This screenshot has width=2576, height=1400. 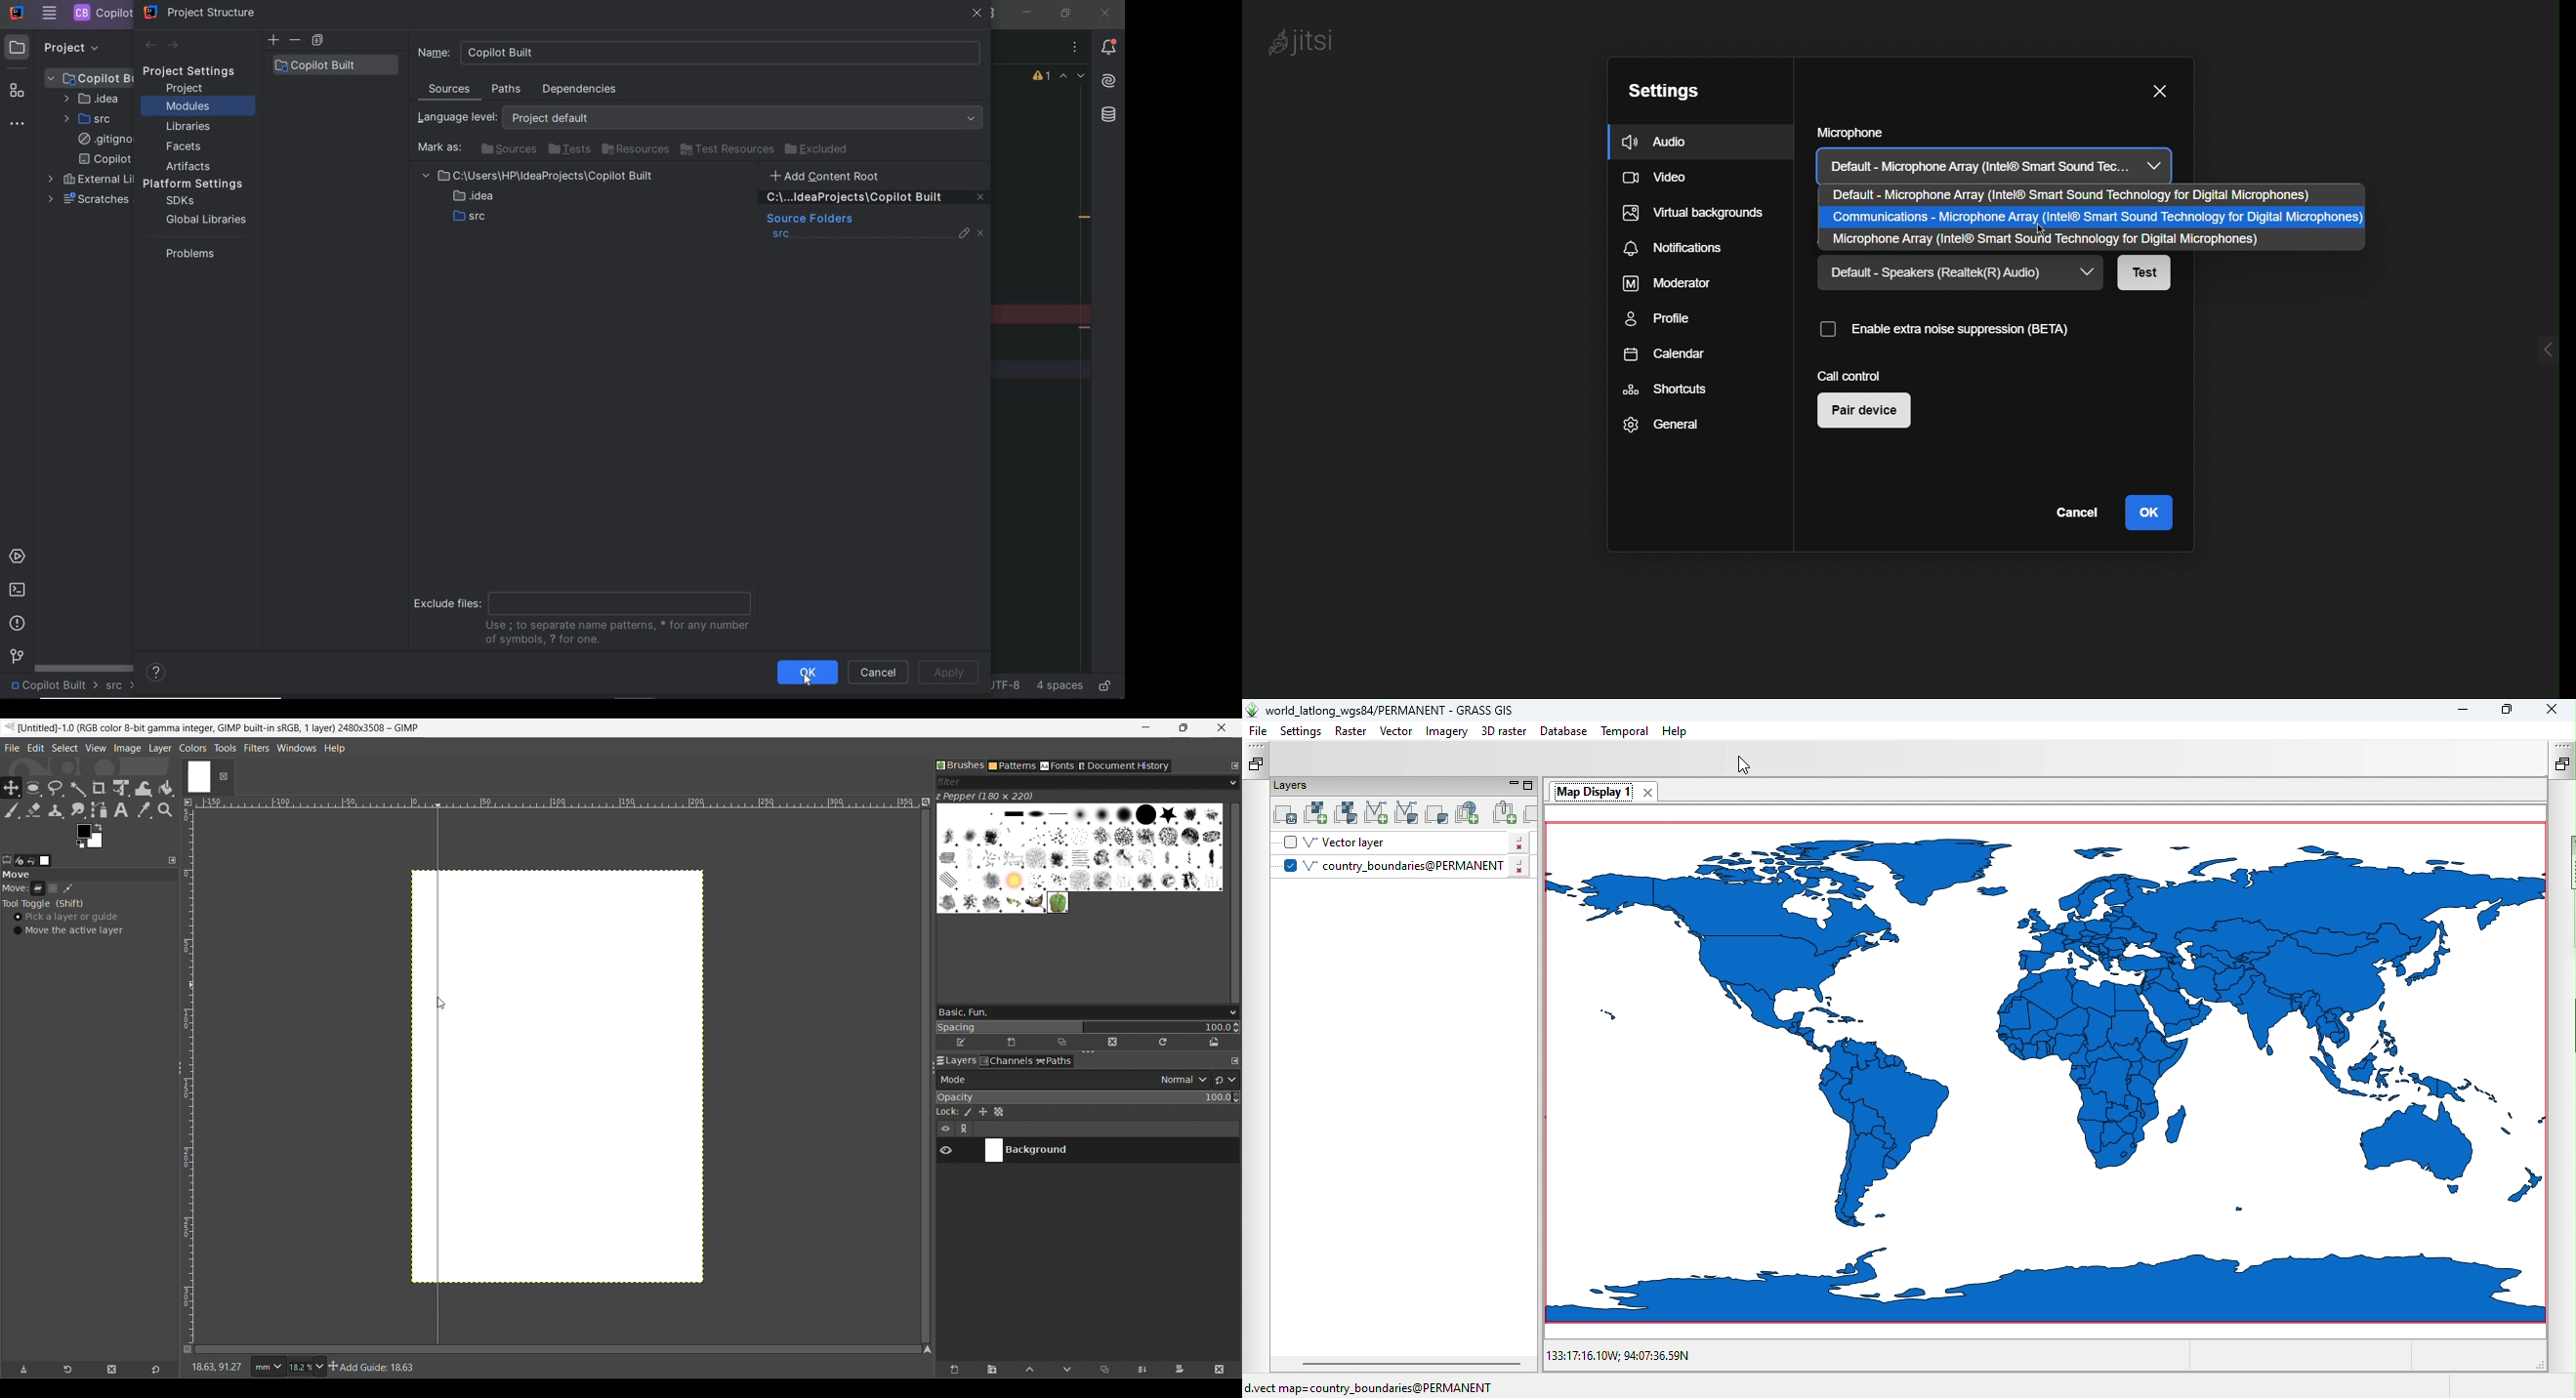 What do you see at coordinates (172, 861) in the screenshot?
I see `Configure this tab` at bounding box center [172, 861].